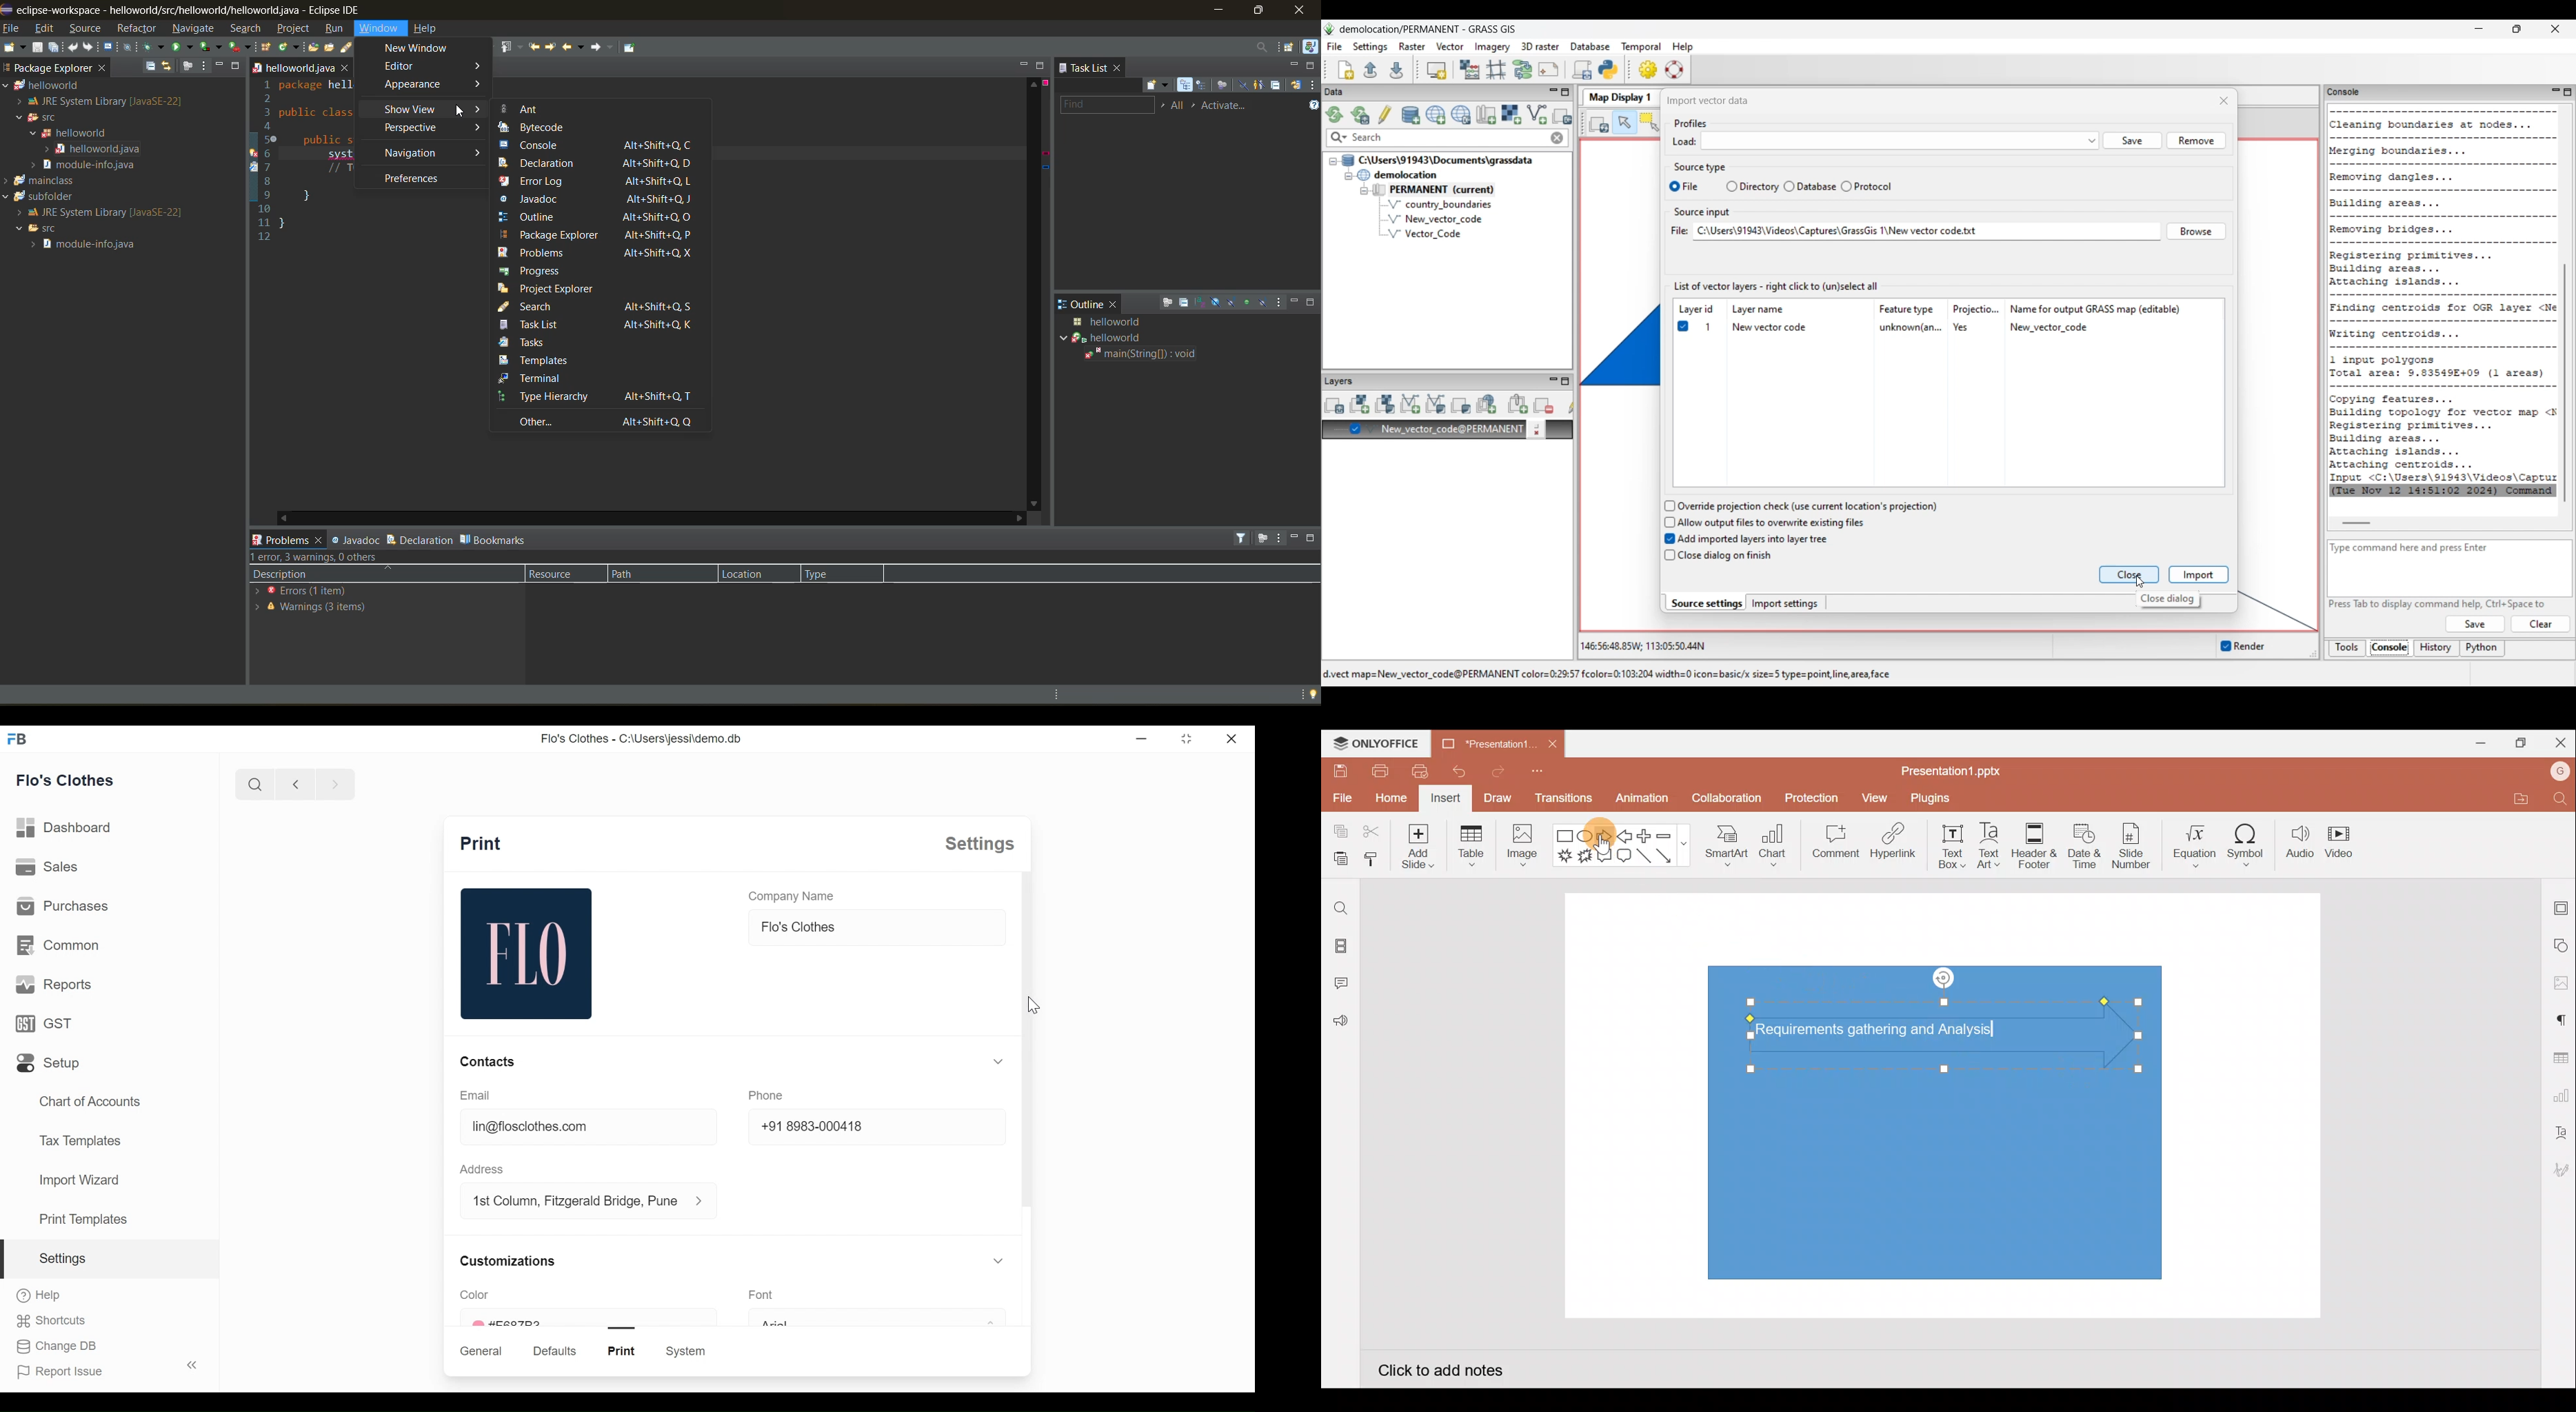 Image resolution: width=2576 pixels, height=1428 pixels. Describe the element at coordinates (1083, 304) in the screenshot. I see `outline` at that location.